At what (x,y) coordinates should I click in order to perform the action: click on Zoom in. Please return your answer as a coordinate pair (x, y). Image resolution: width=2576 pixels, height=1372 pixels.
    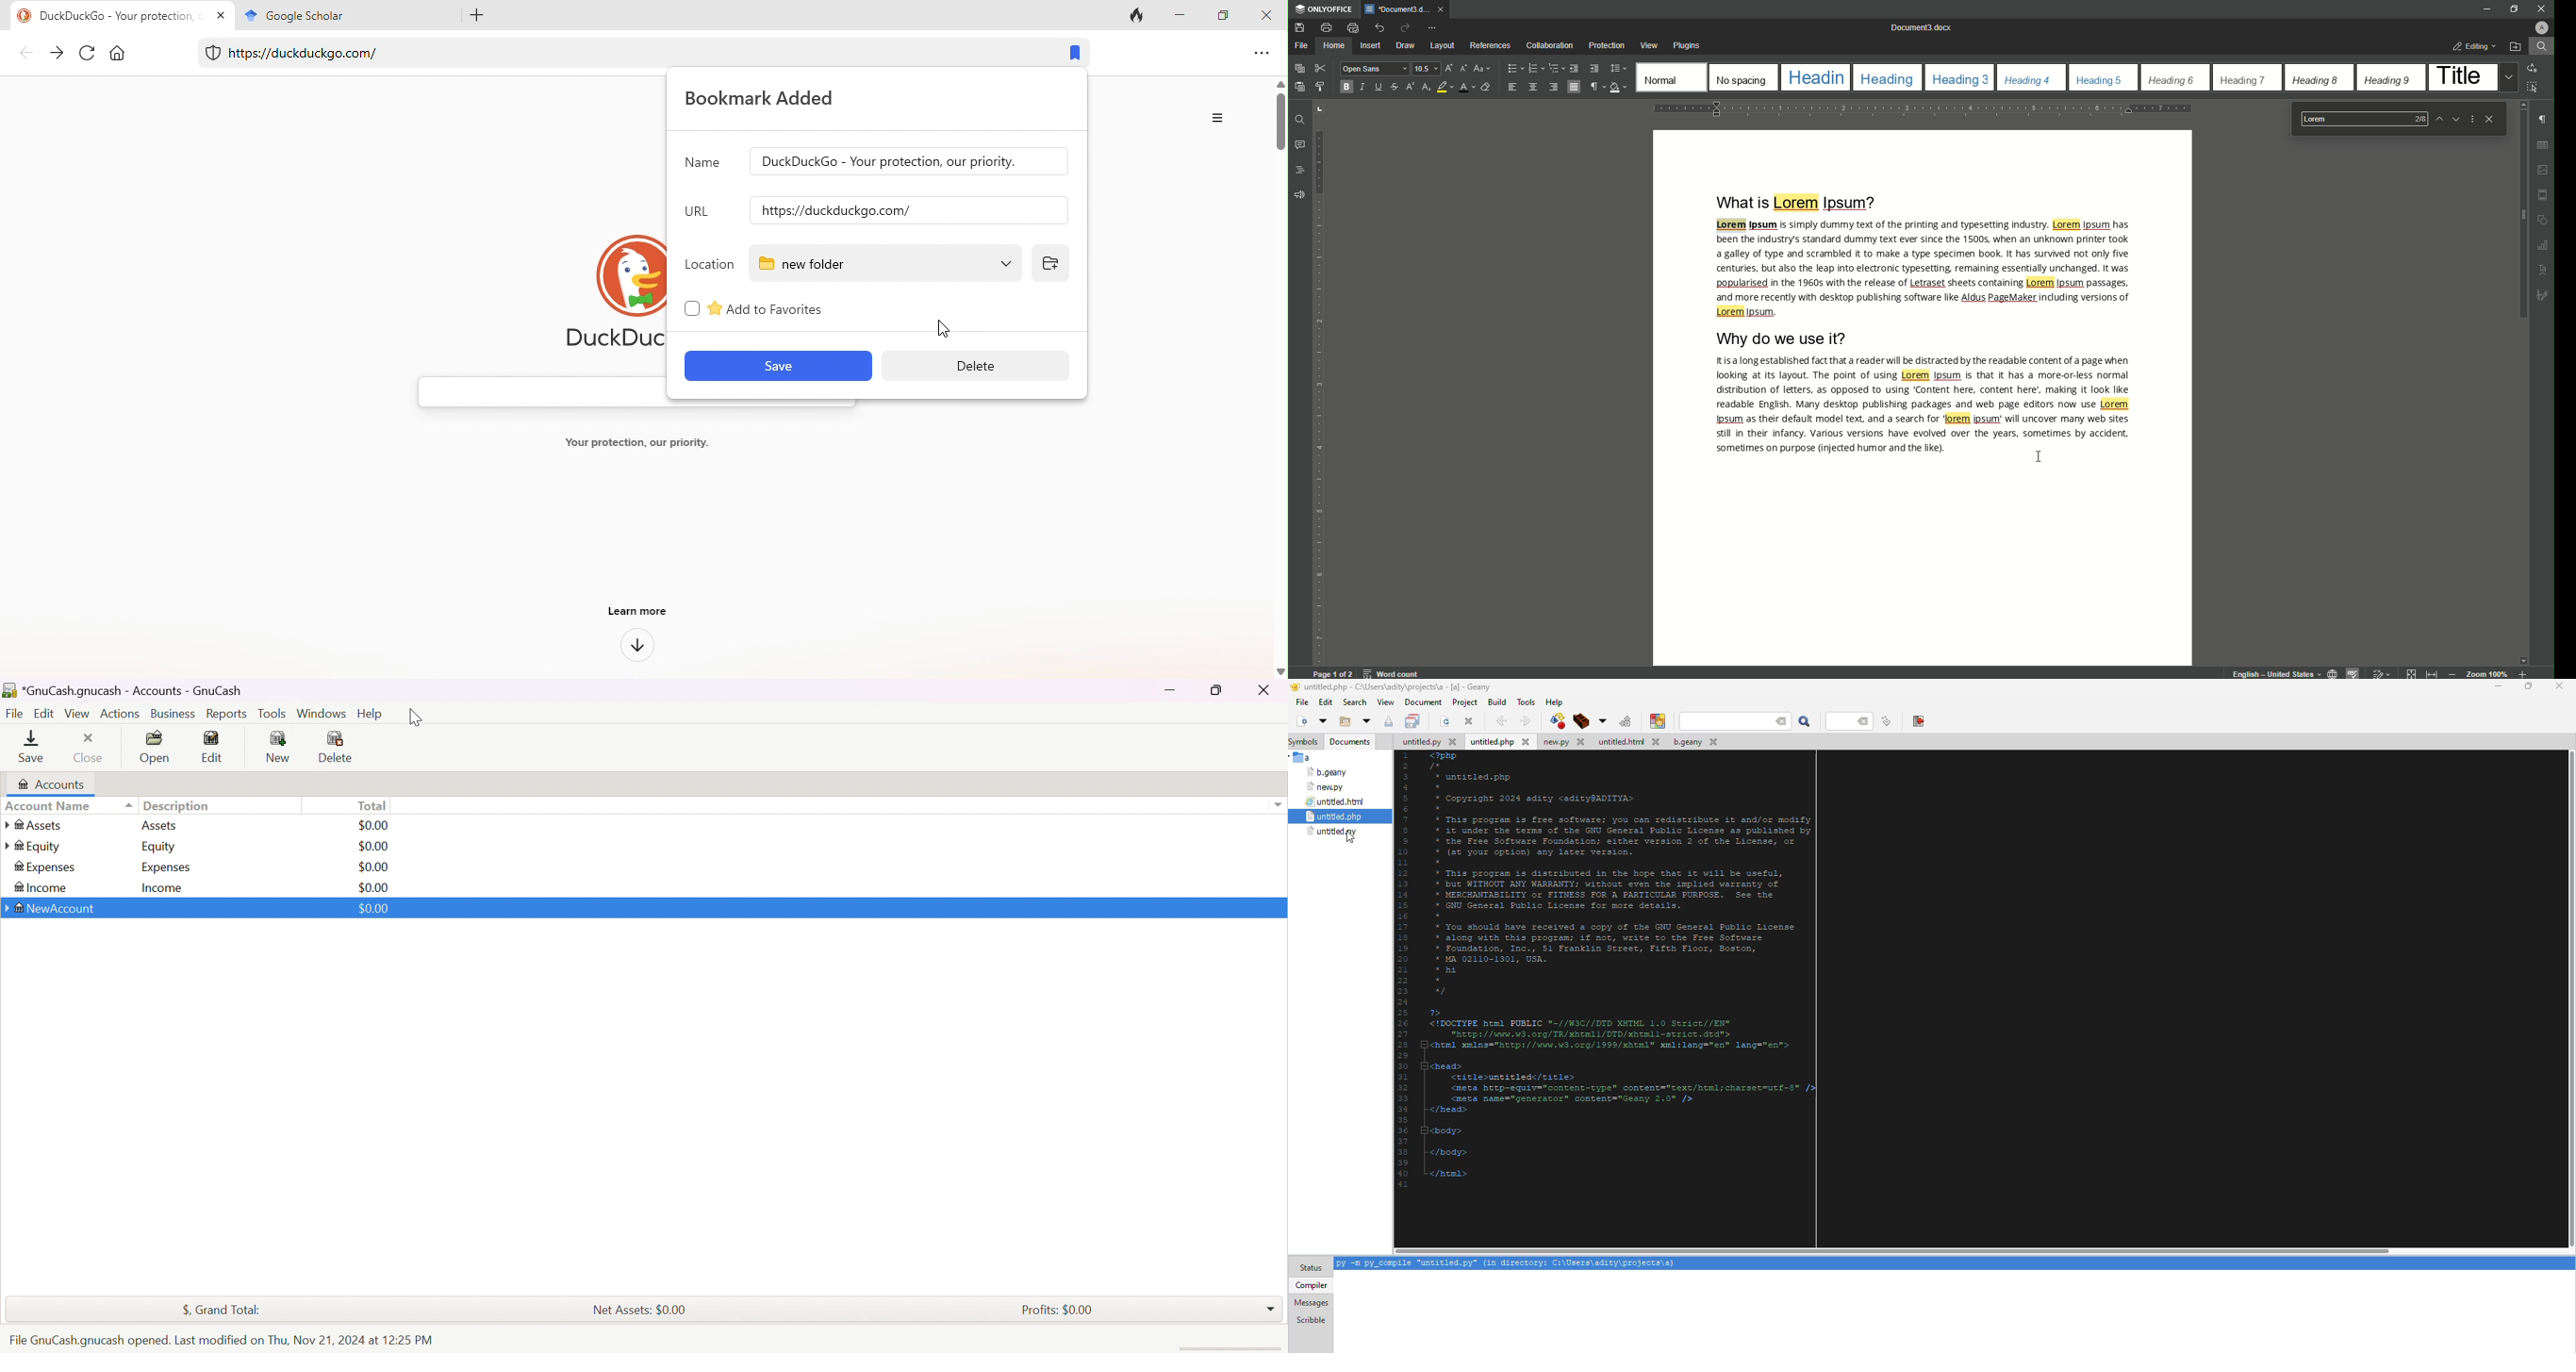
    Looking at the image, I should click on (2524, 674).